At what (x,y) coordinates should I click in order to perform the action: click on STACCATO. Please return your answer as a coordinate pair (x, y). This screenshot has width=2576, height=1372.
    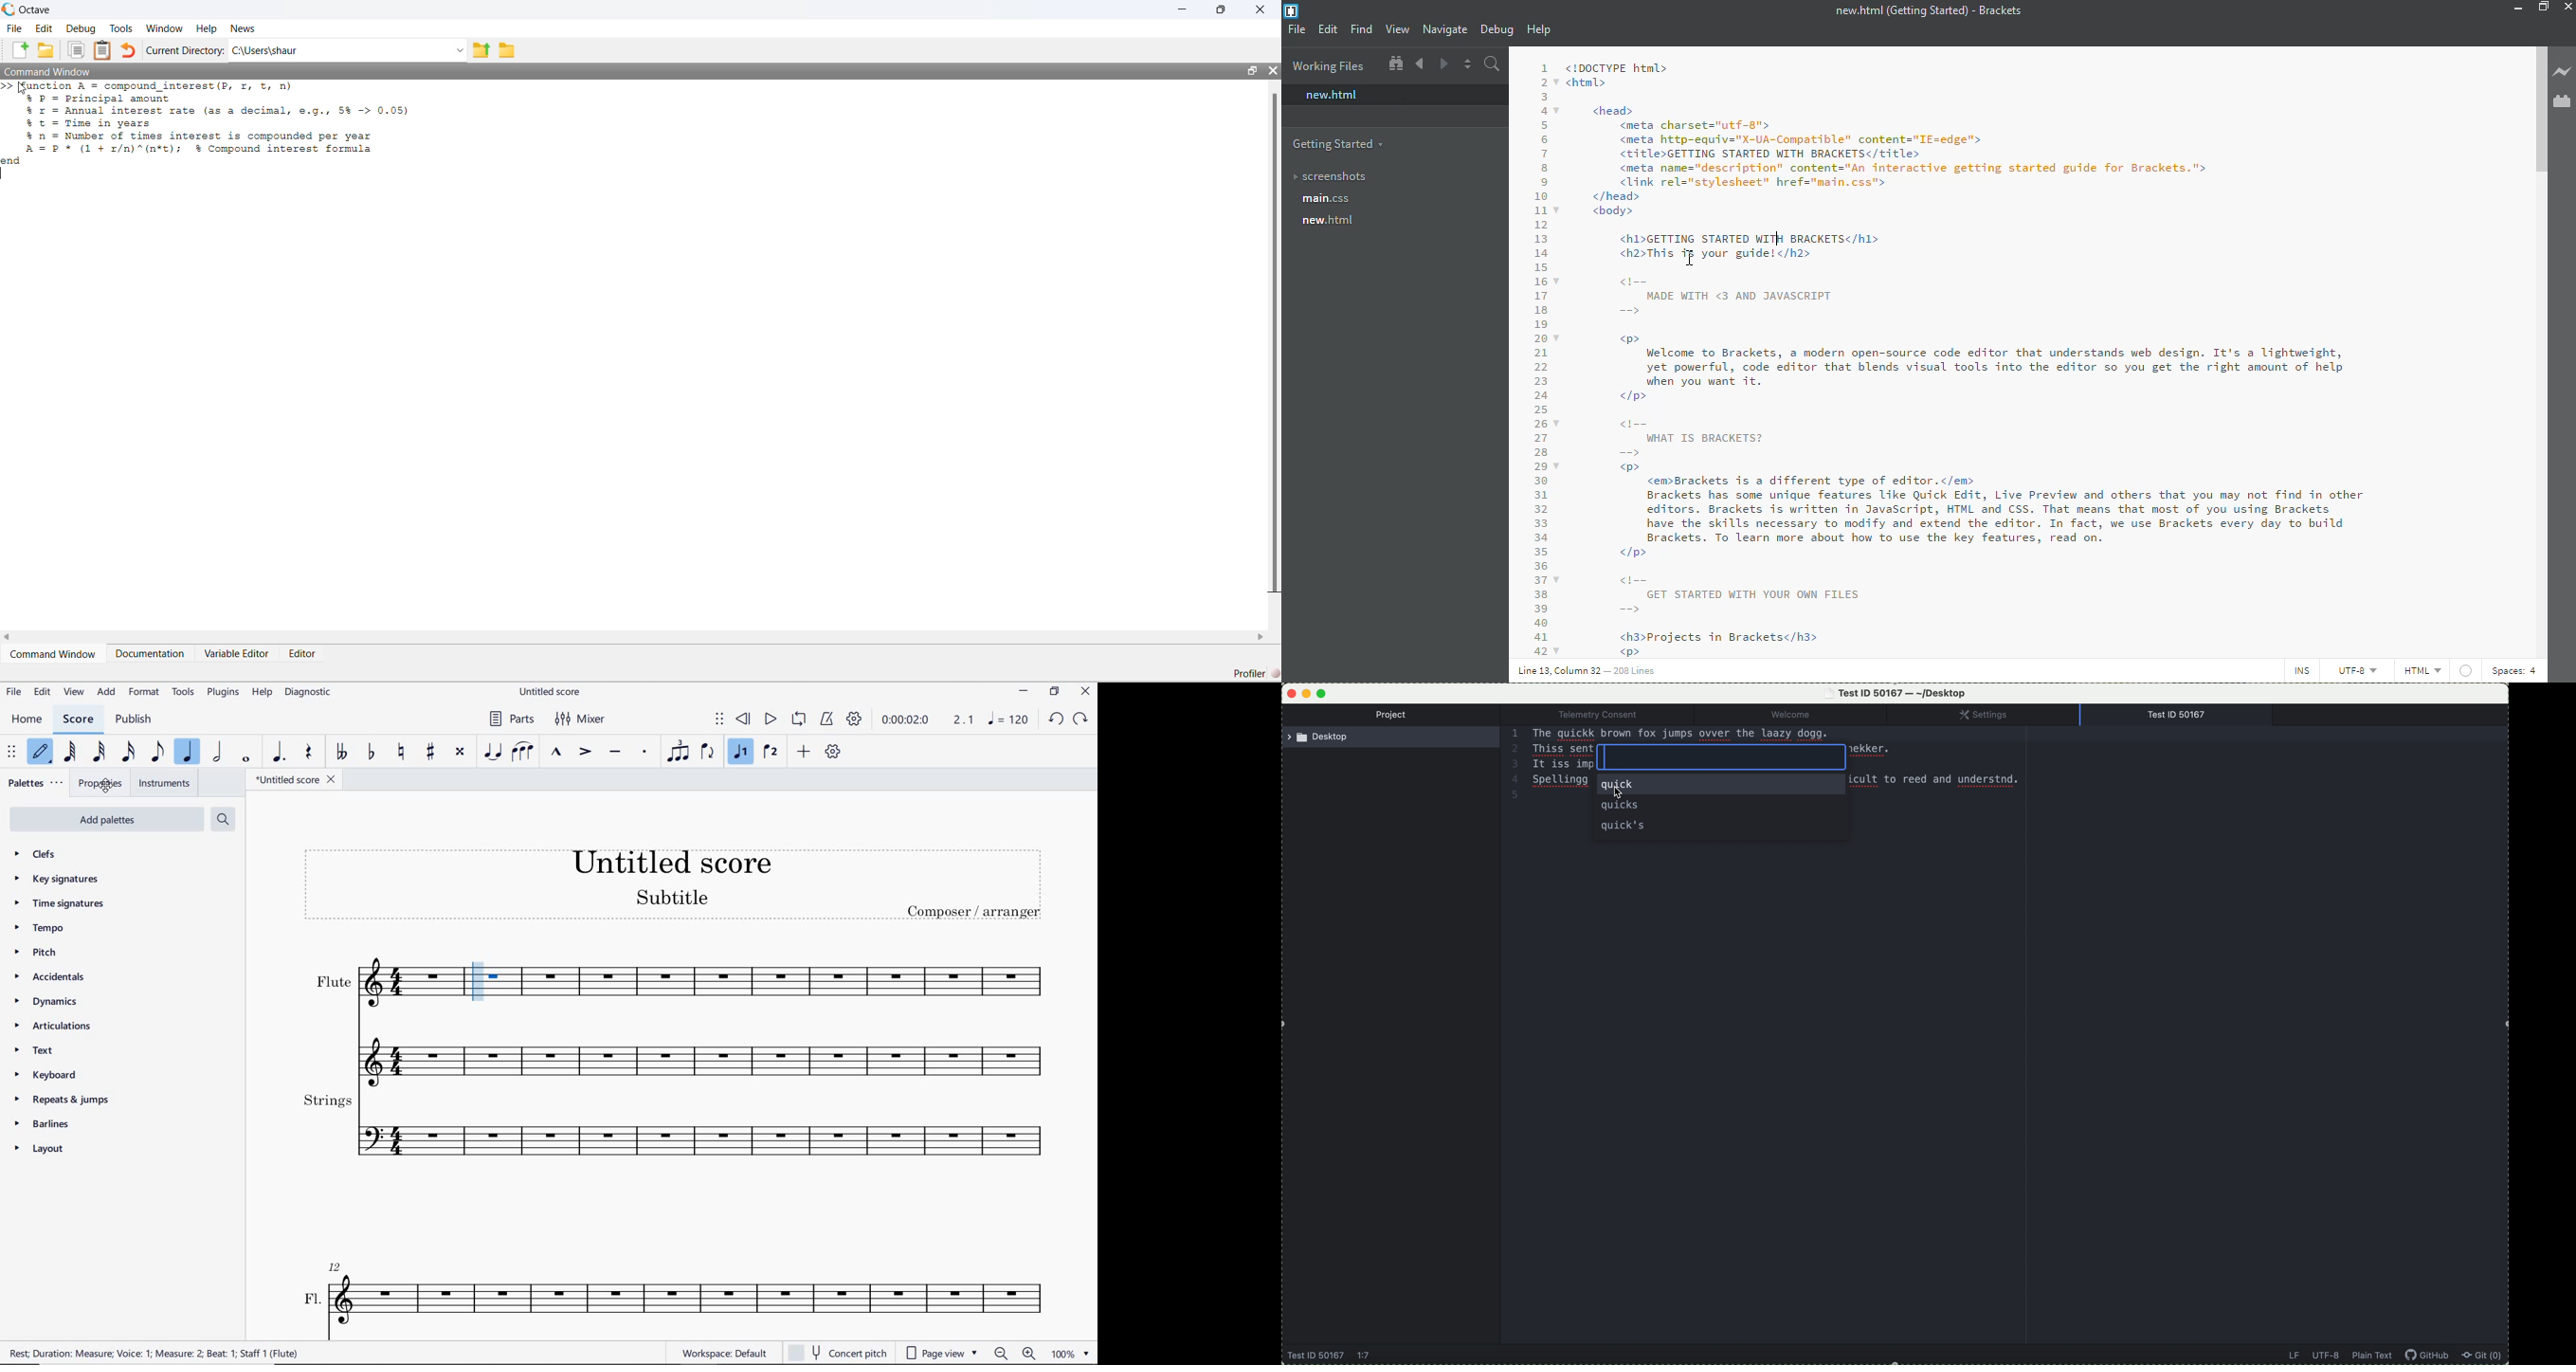
    Looking at the image, I should click on (646, 752).